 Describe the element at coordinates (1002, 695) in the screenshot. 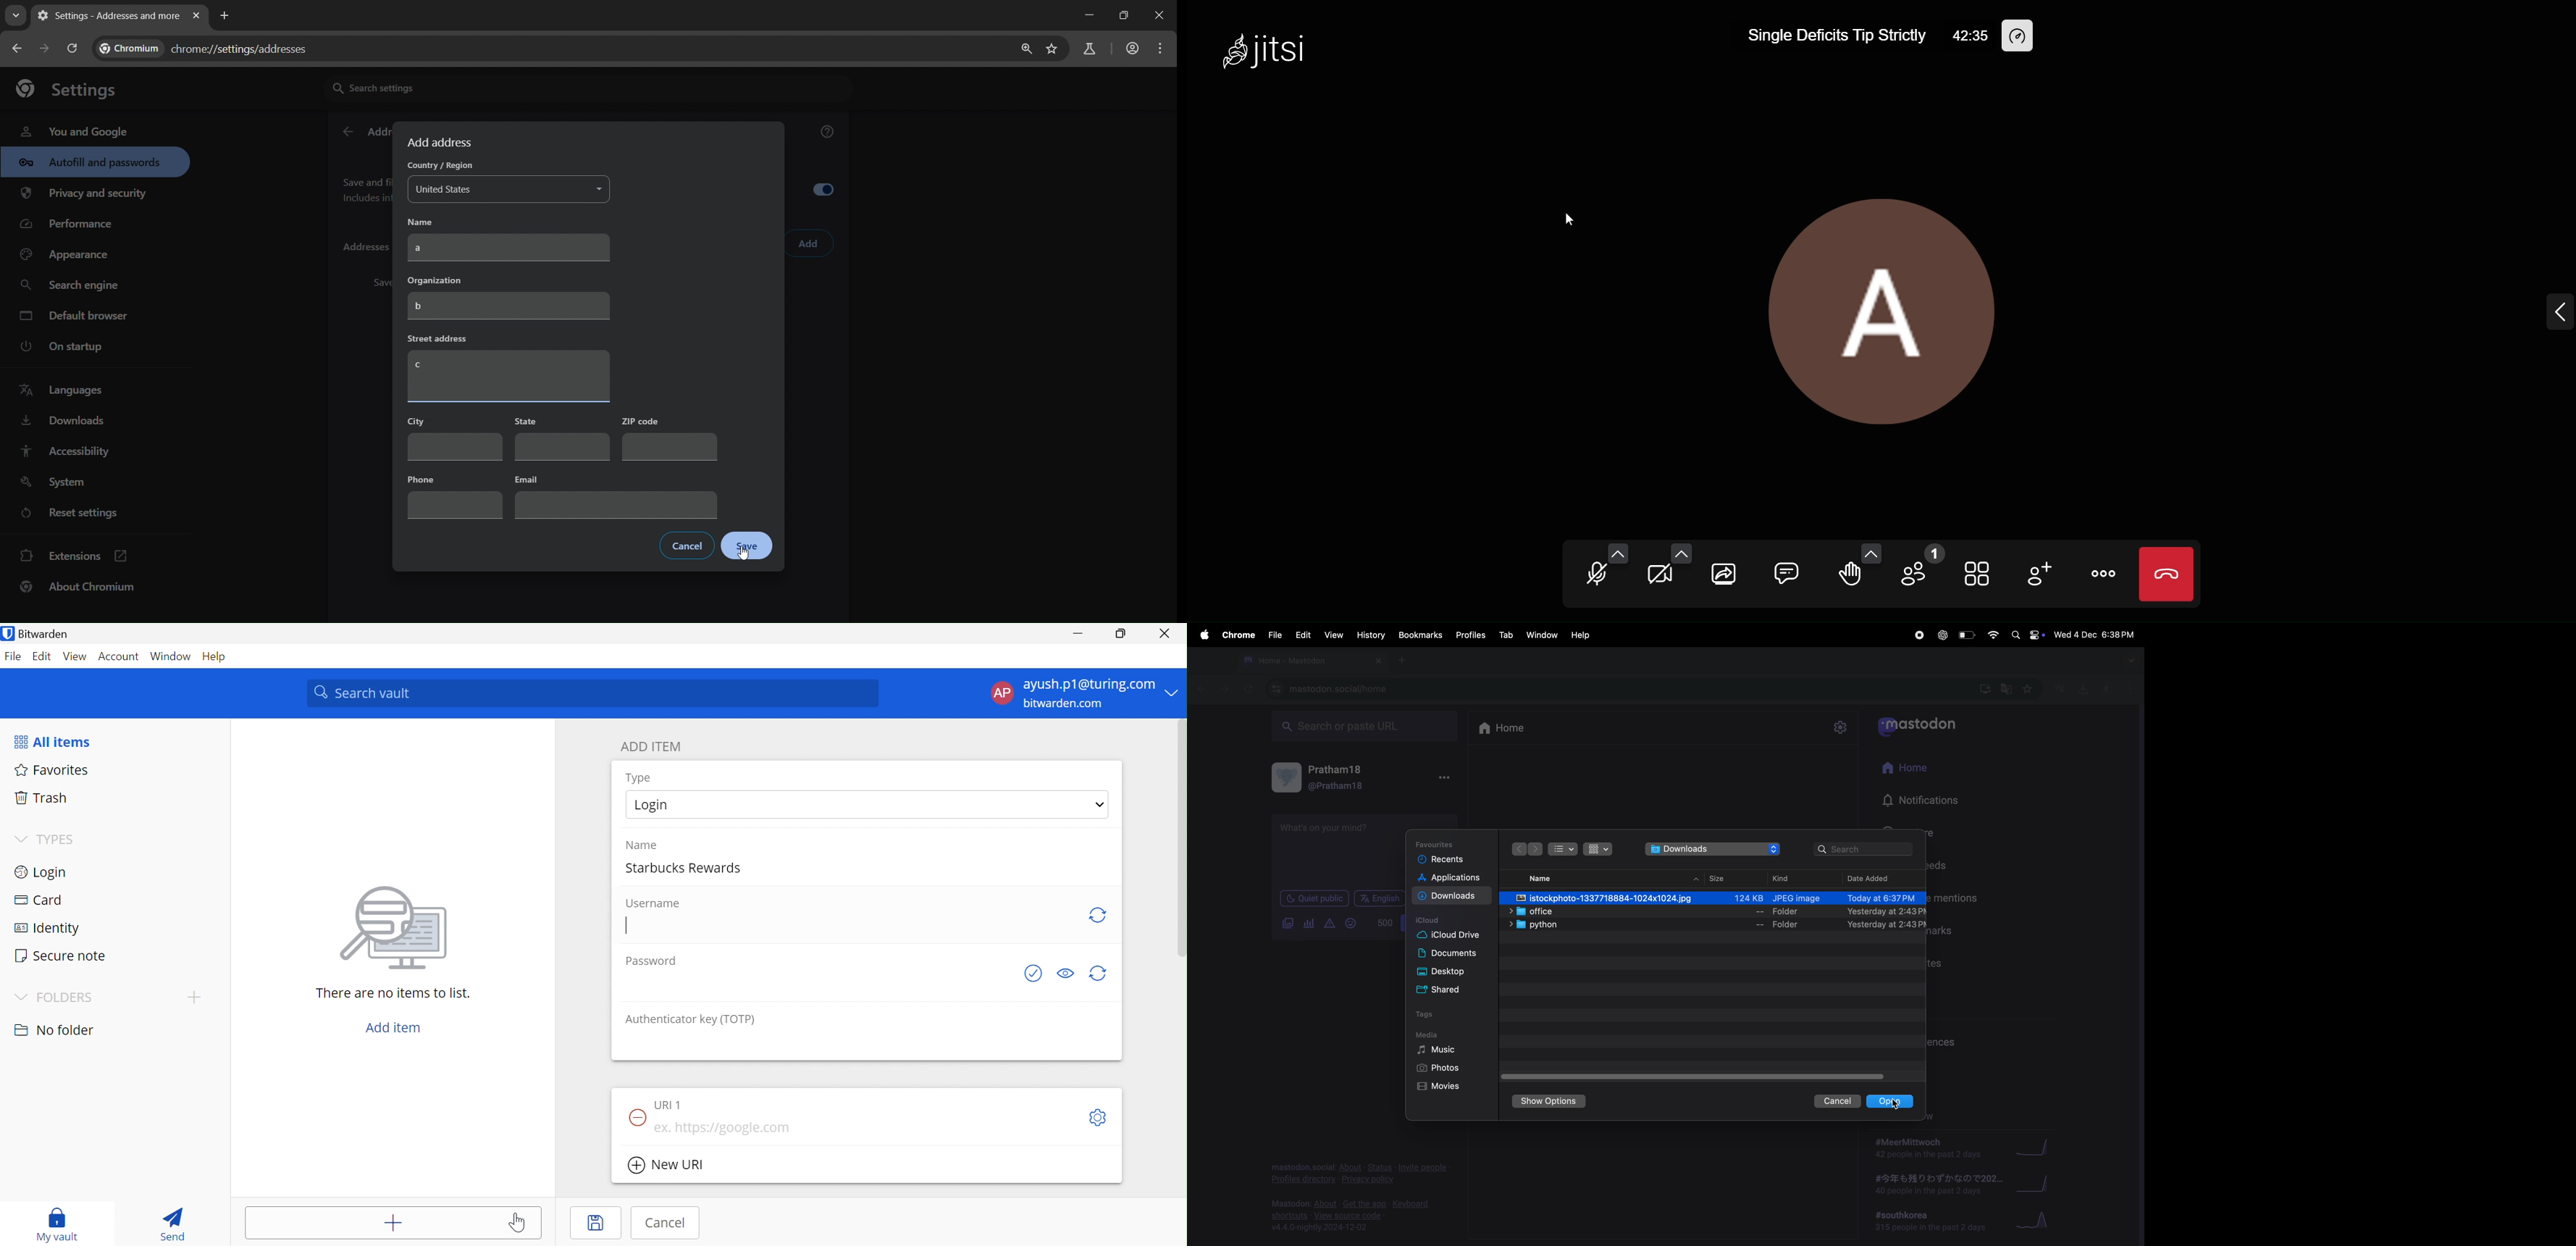

I see `AP` at that location.